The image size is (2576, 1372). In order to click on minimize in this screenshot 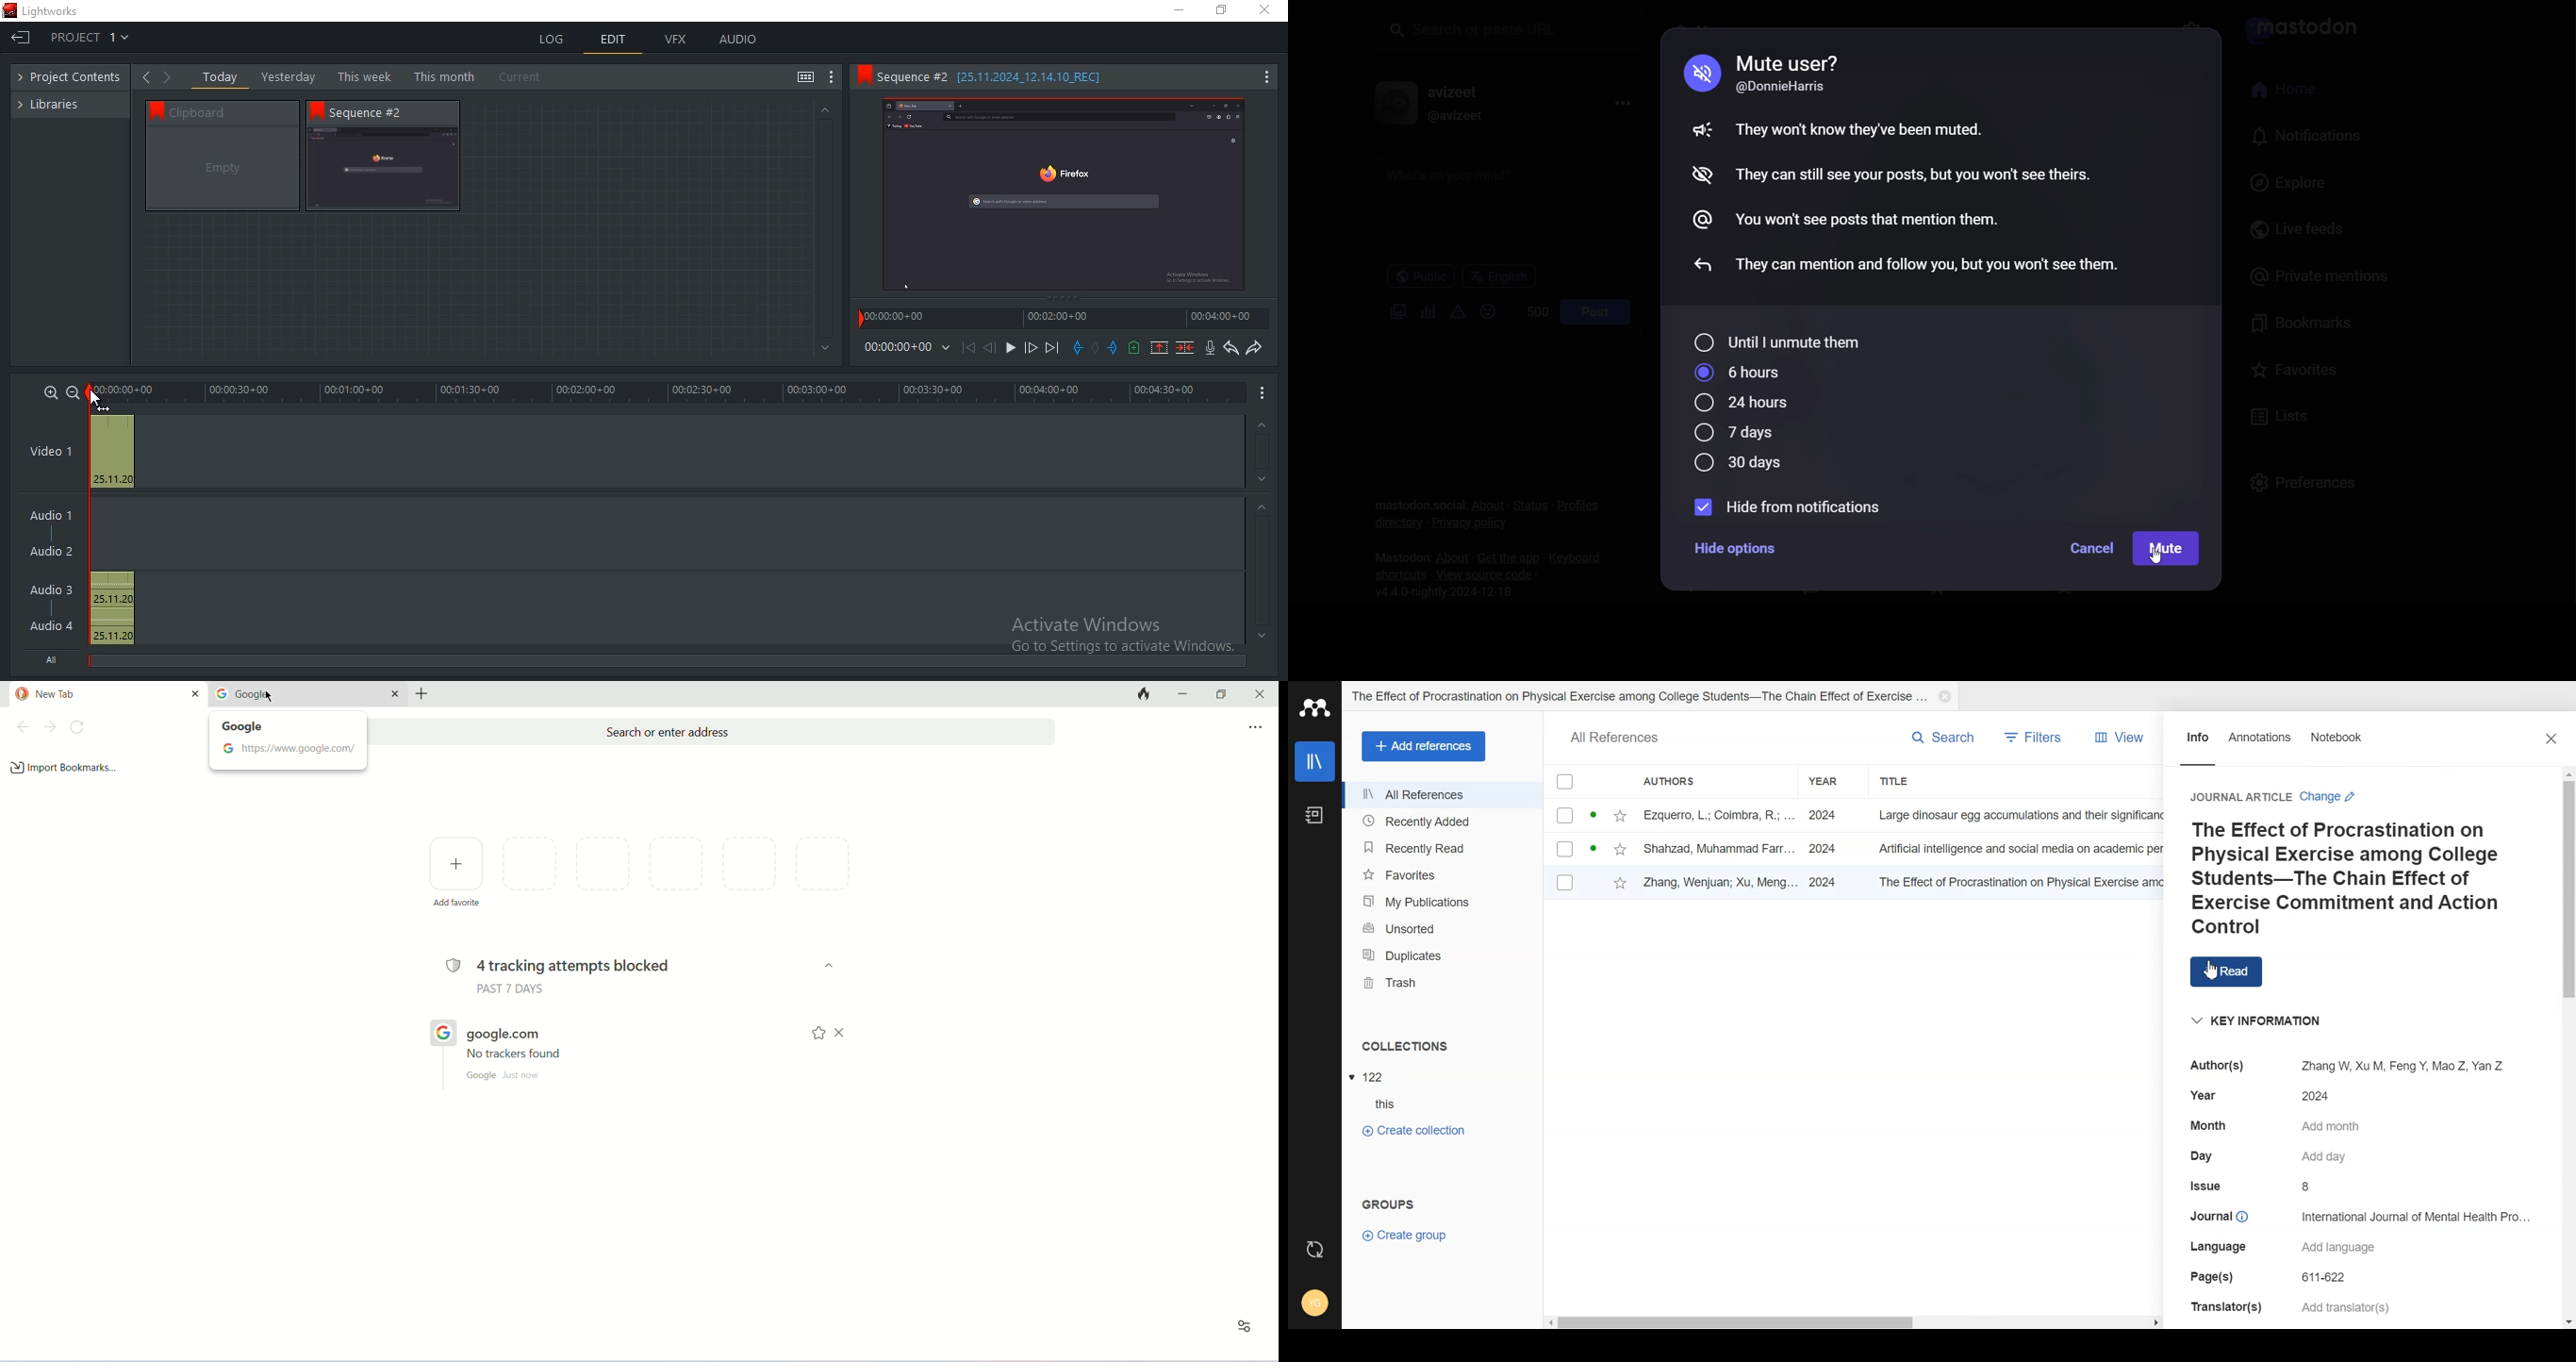, I will do `click(1182, 694)`.